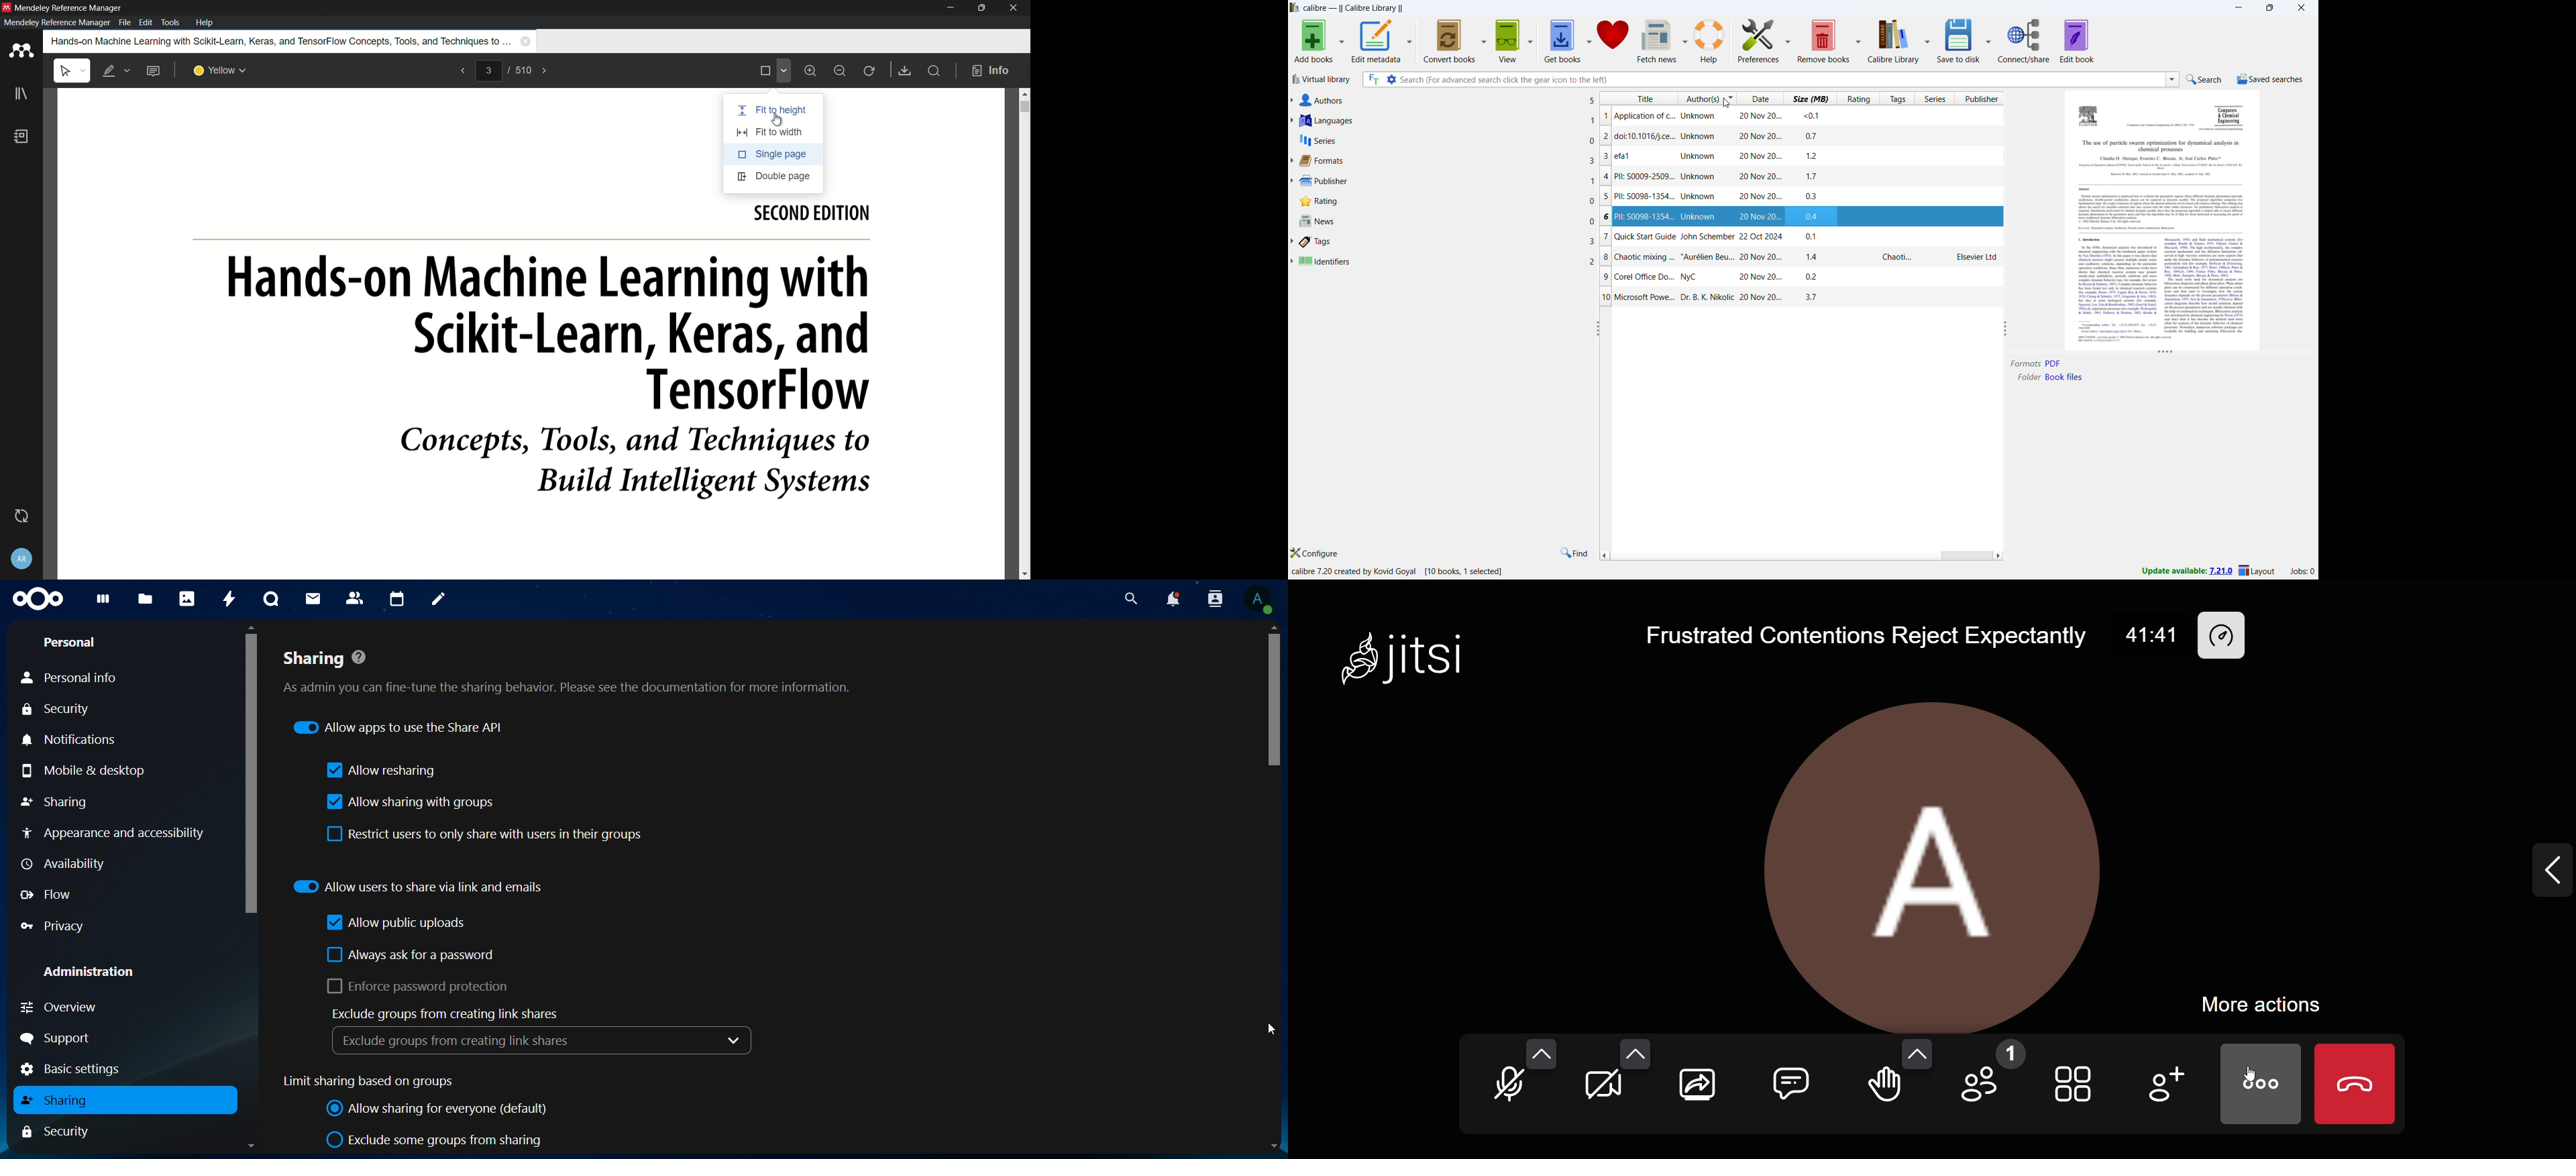  I want to click on more reaction , so click(1917, 1054).